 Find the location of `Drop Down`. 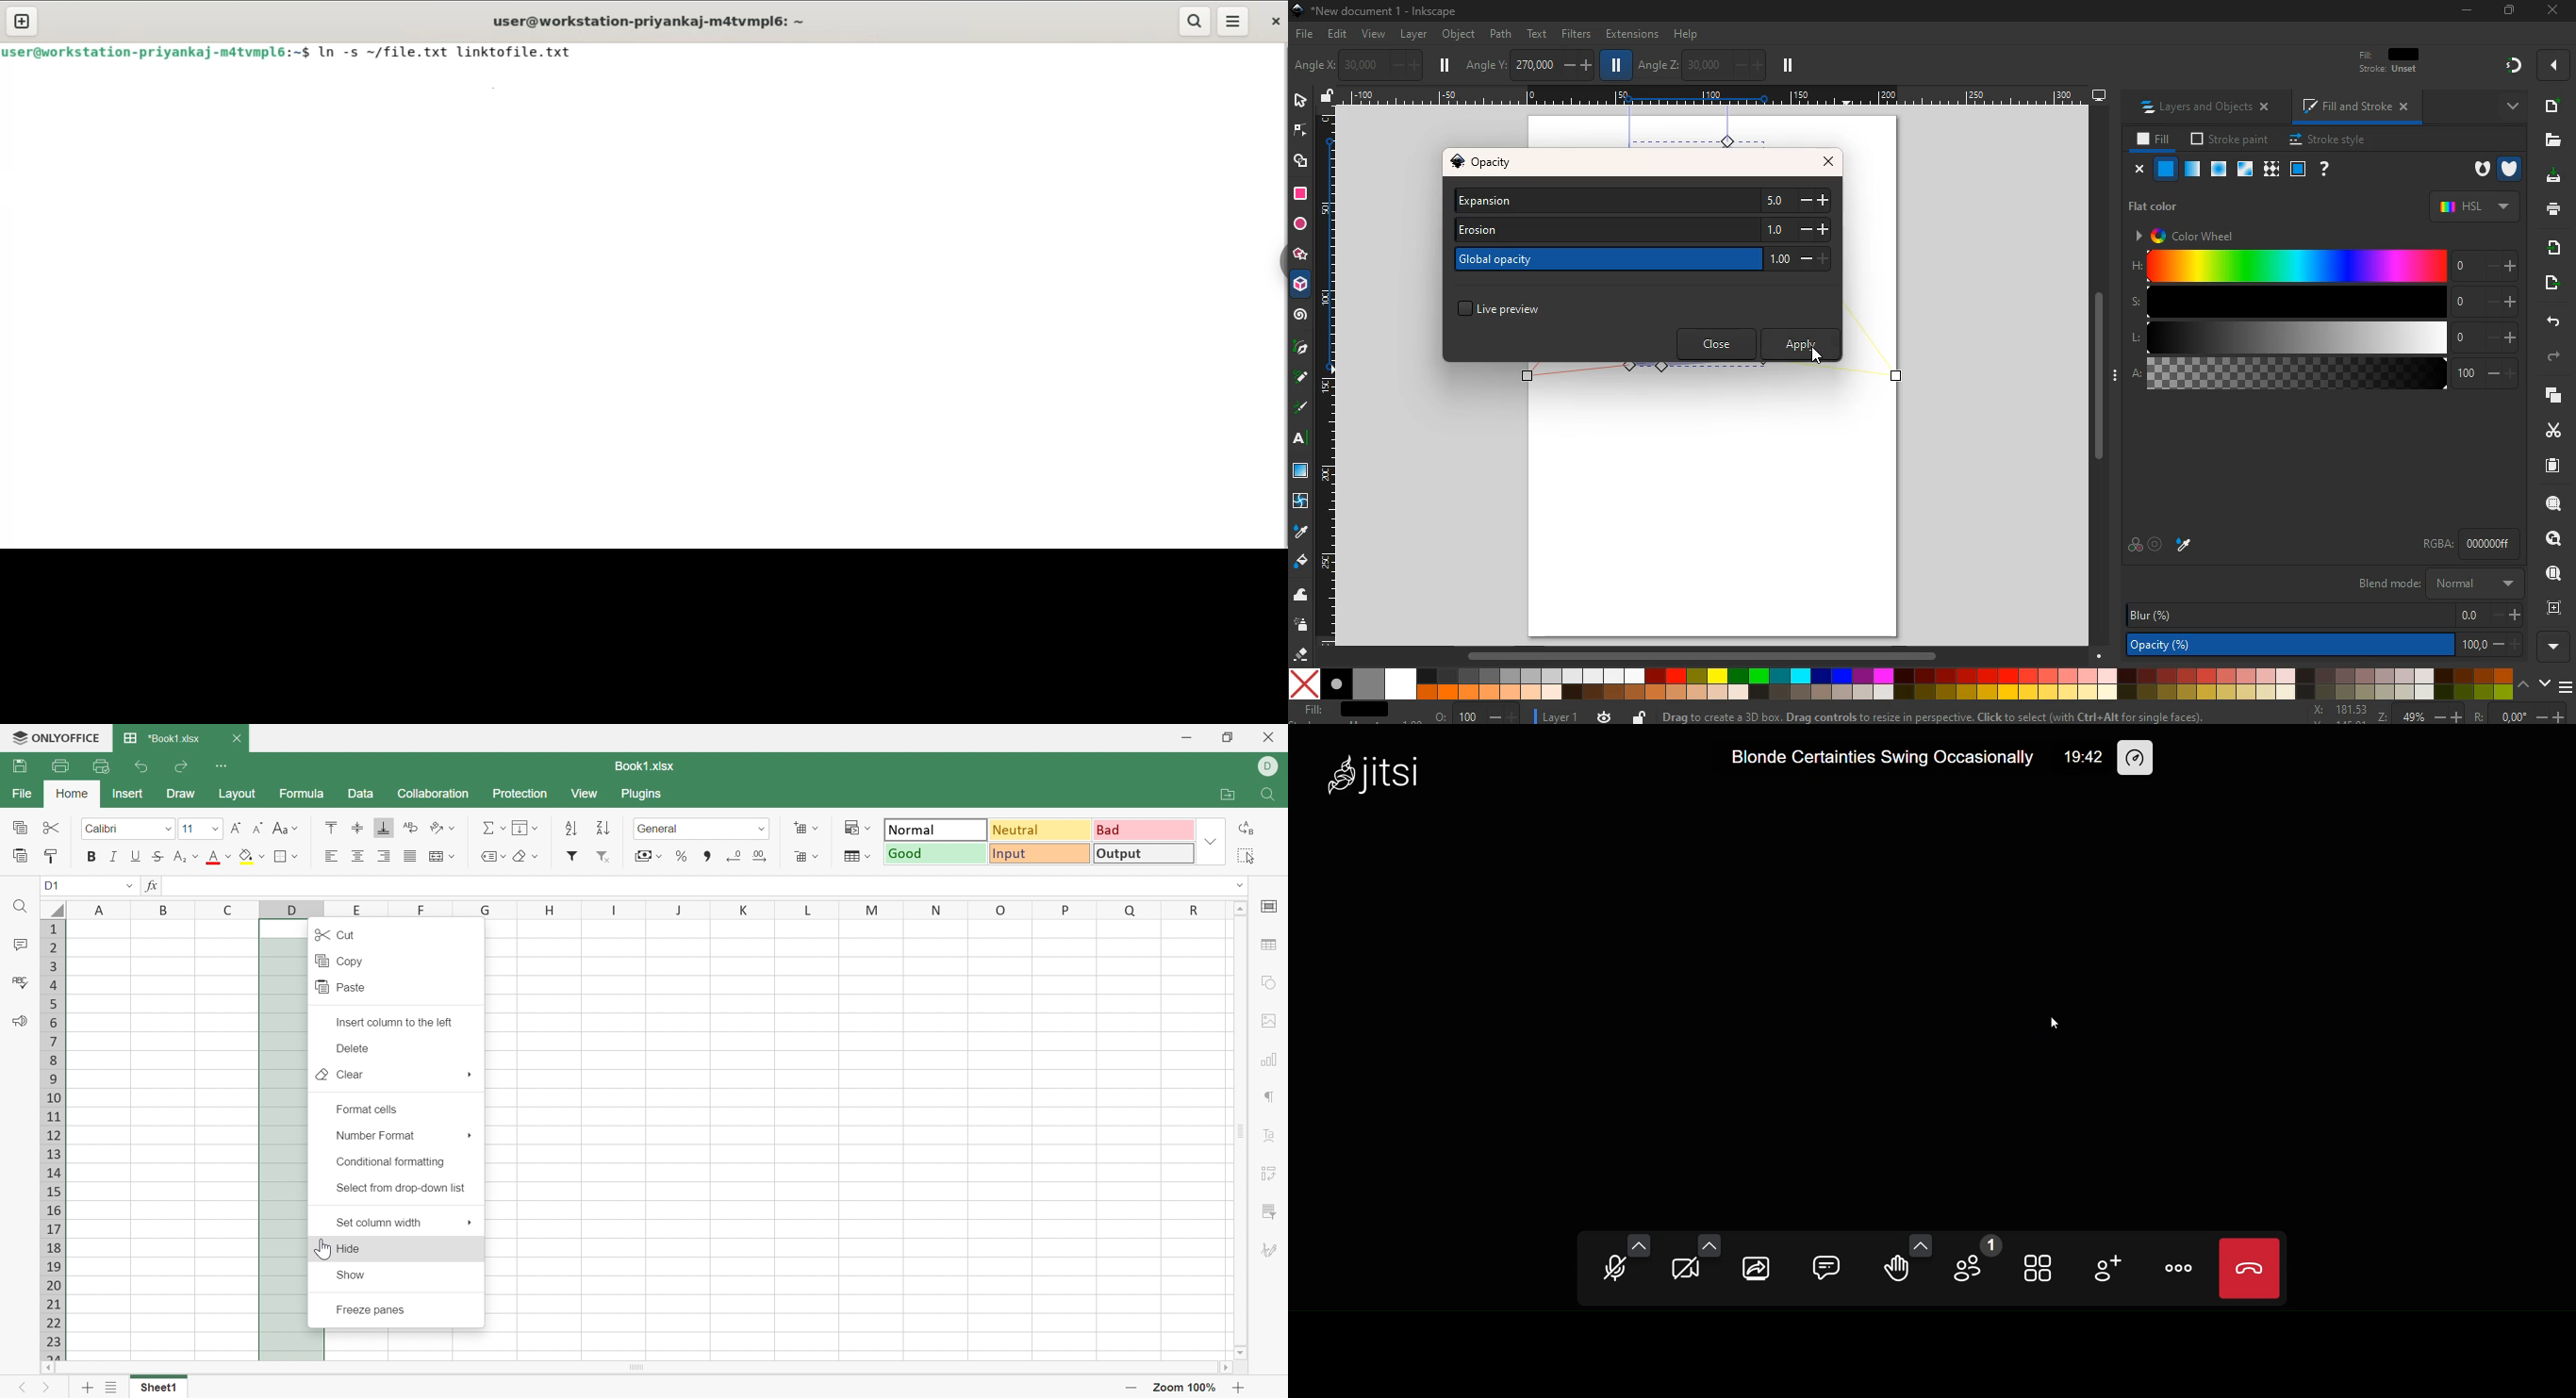

Drop Down is located at coordinates (454, 830).